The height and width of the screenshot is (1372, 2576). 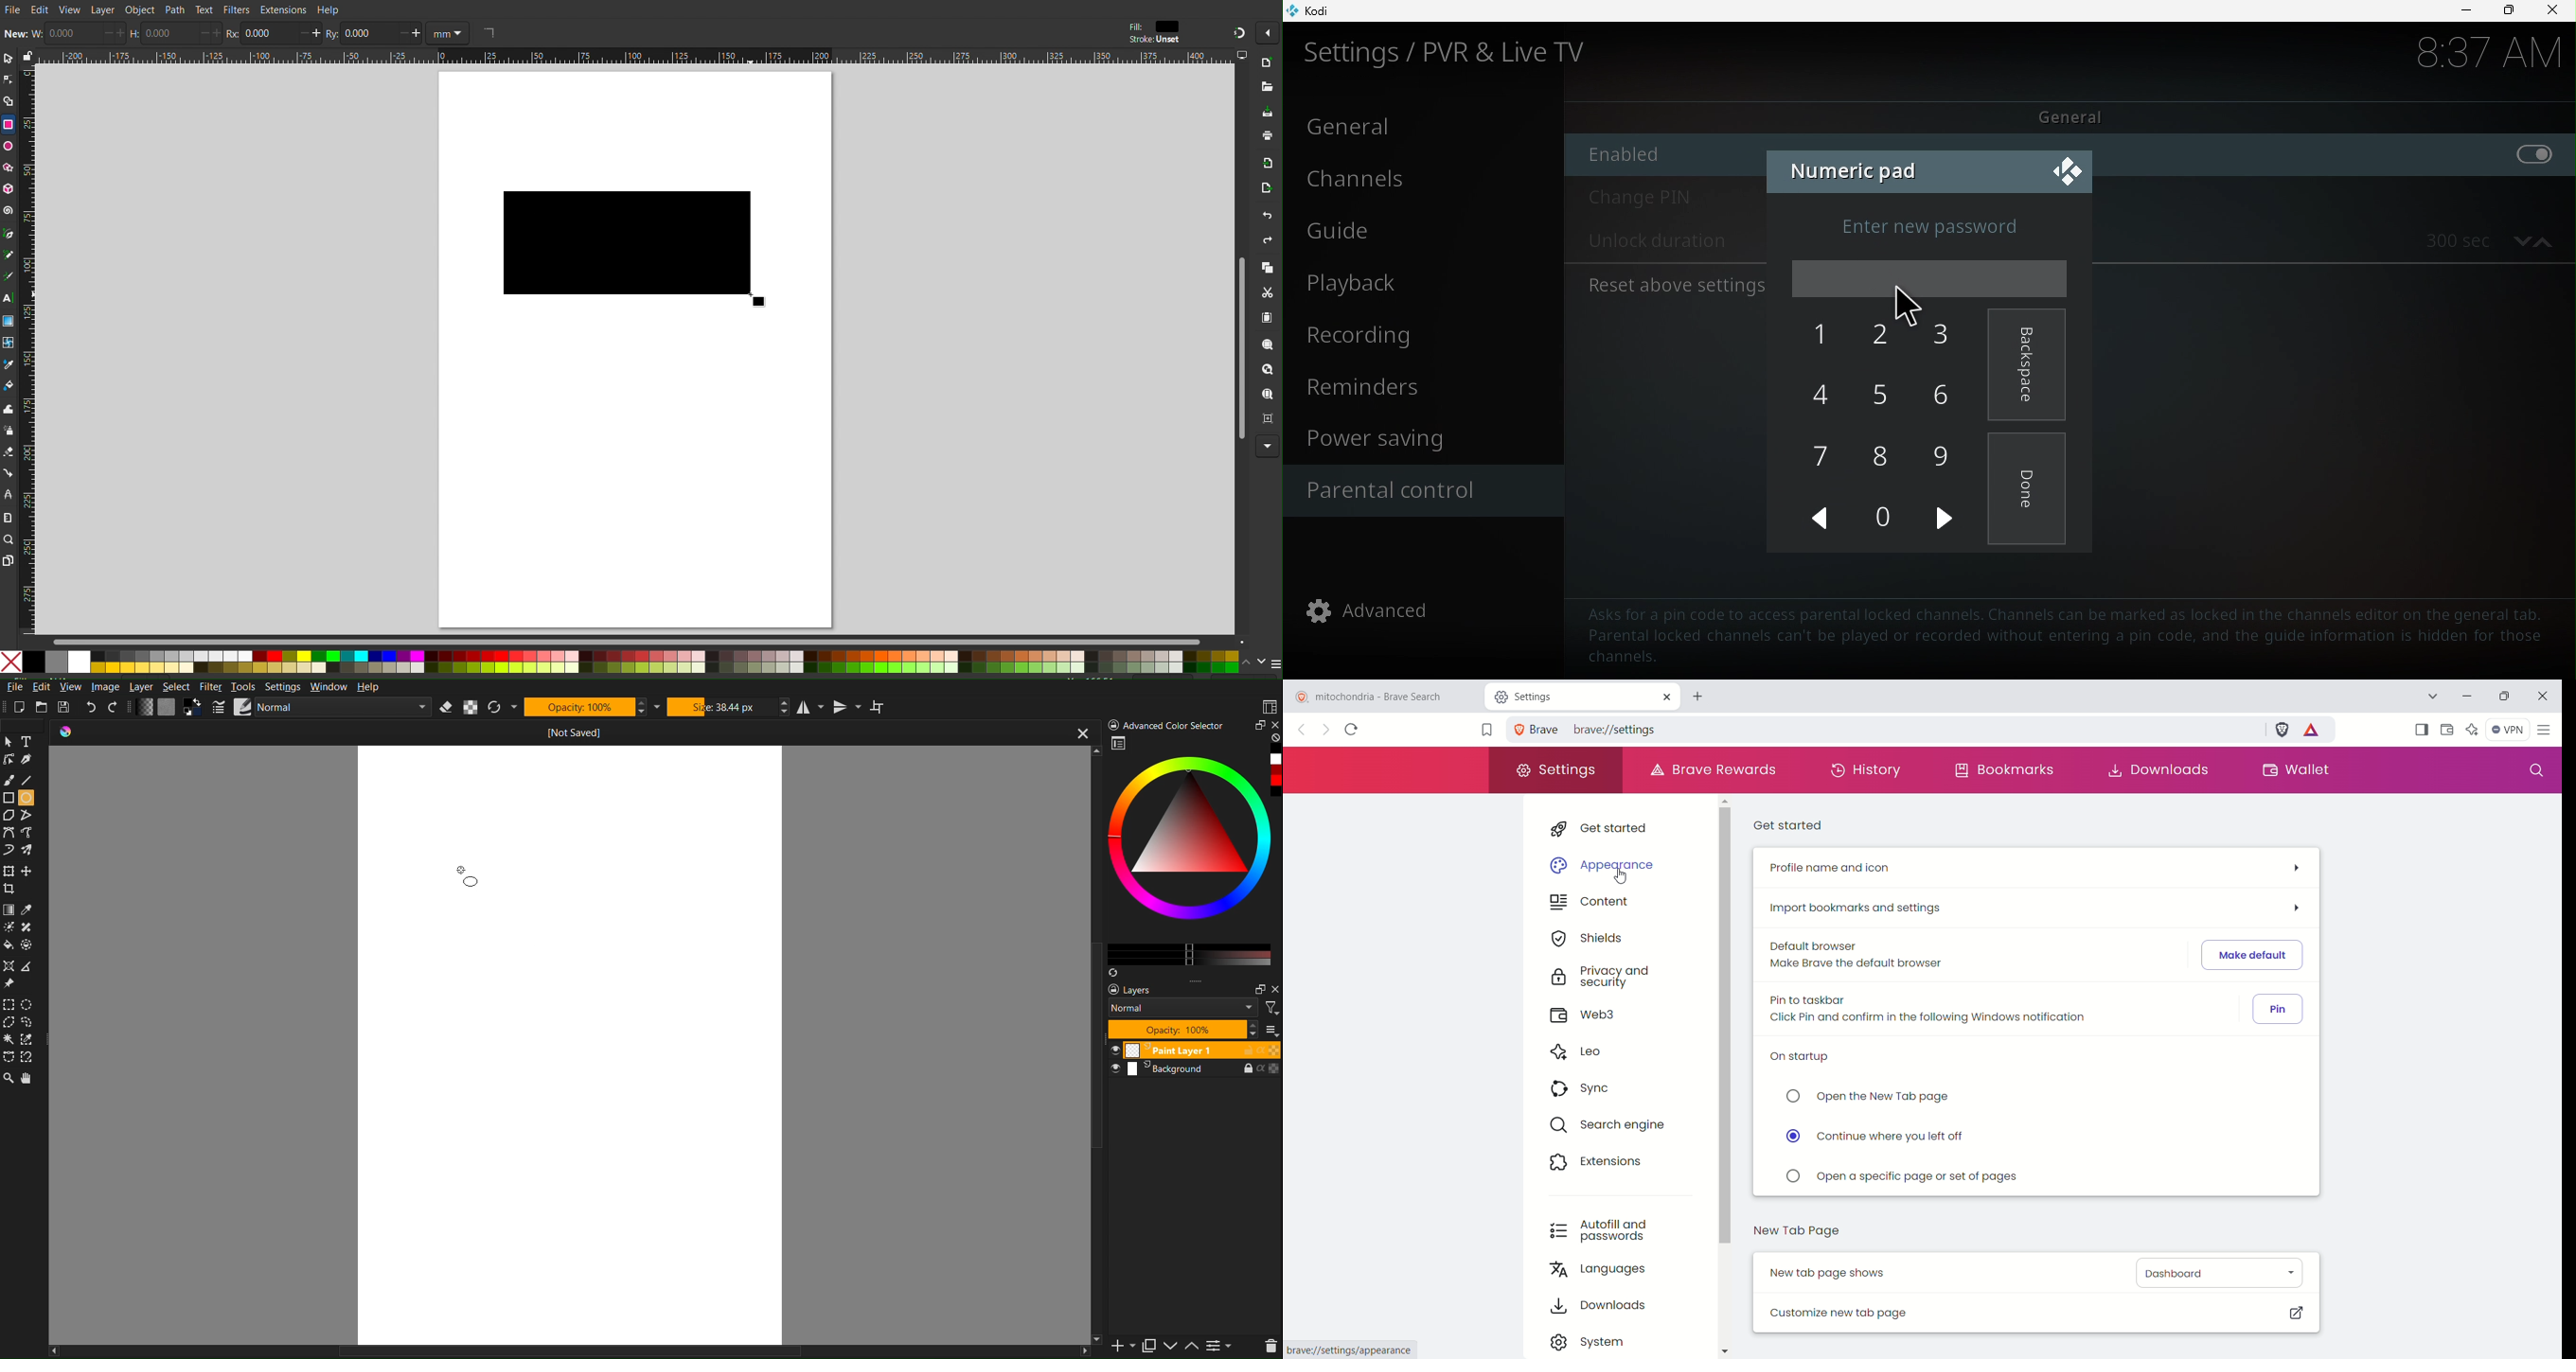 I want to click on Zoom Page, so click(x=1268, y=396).